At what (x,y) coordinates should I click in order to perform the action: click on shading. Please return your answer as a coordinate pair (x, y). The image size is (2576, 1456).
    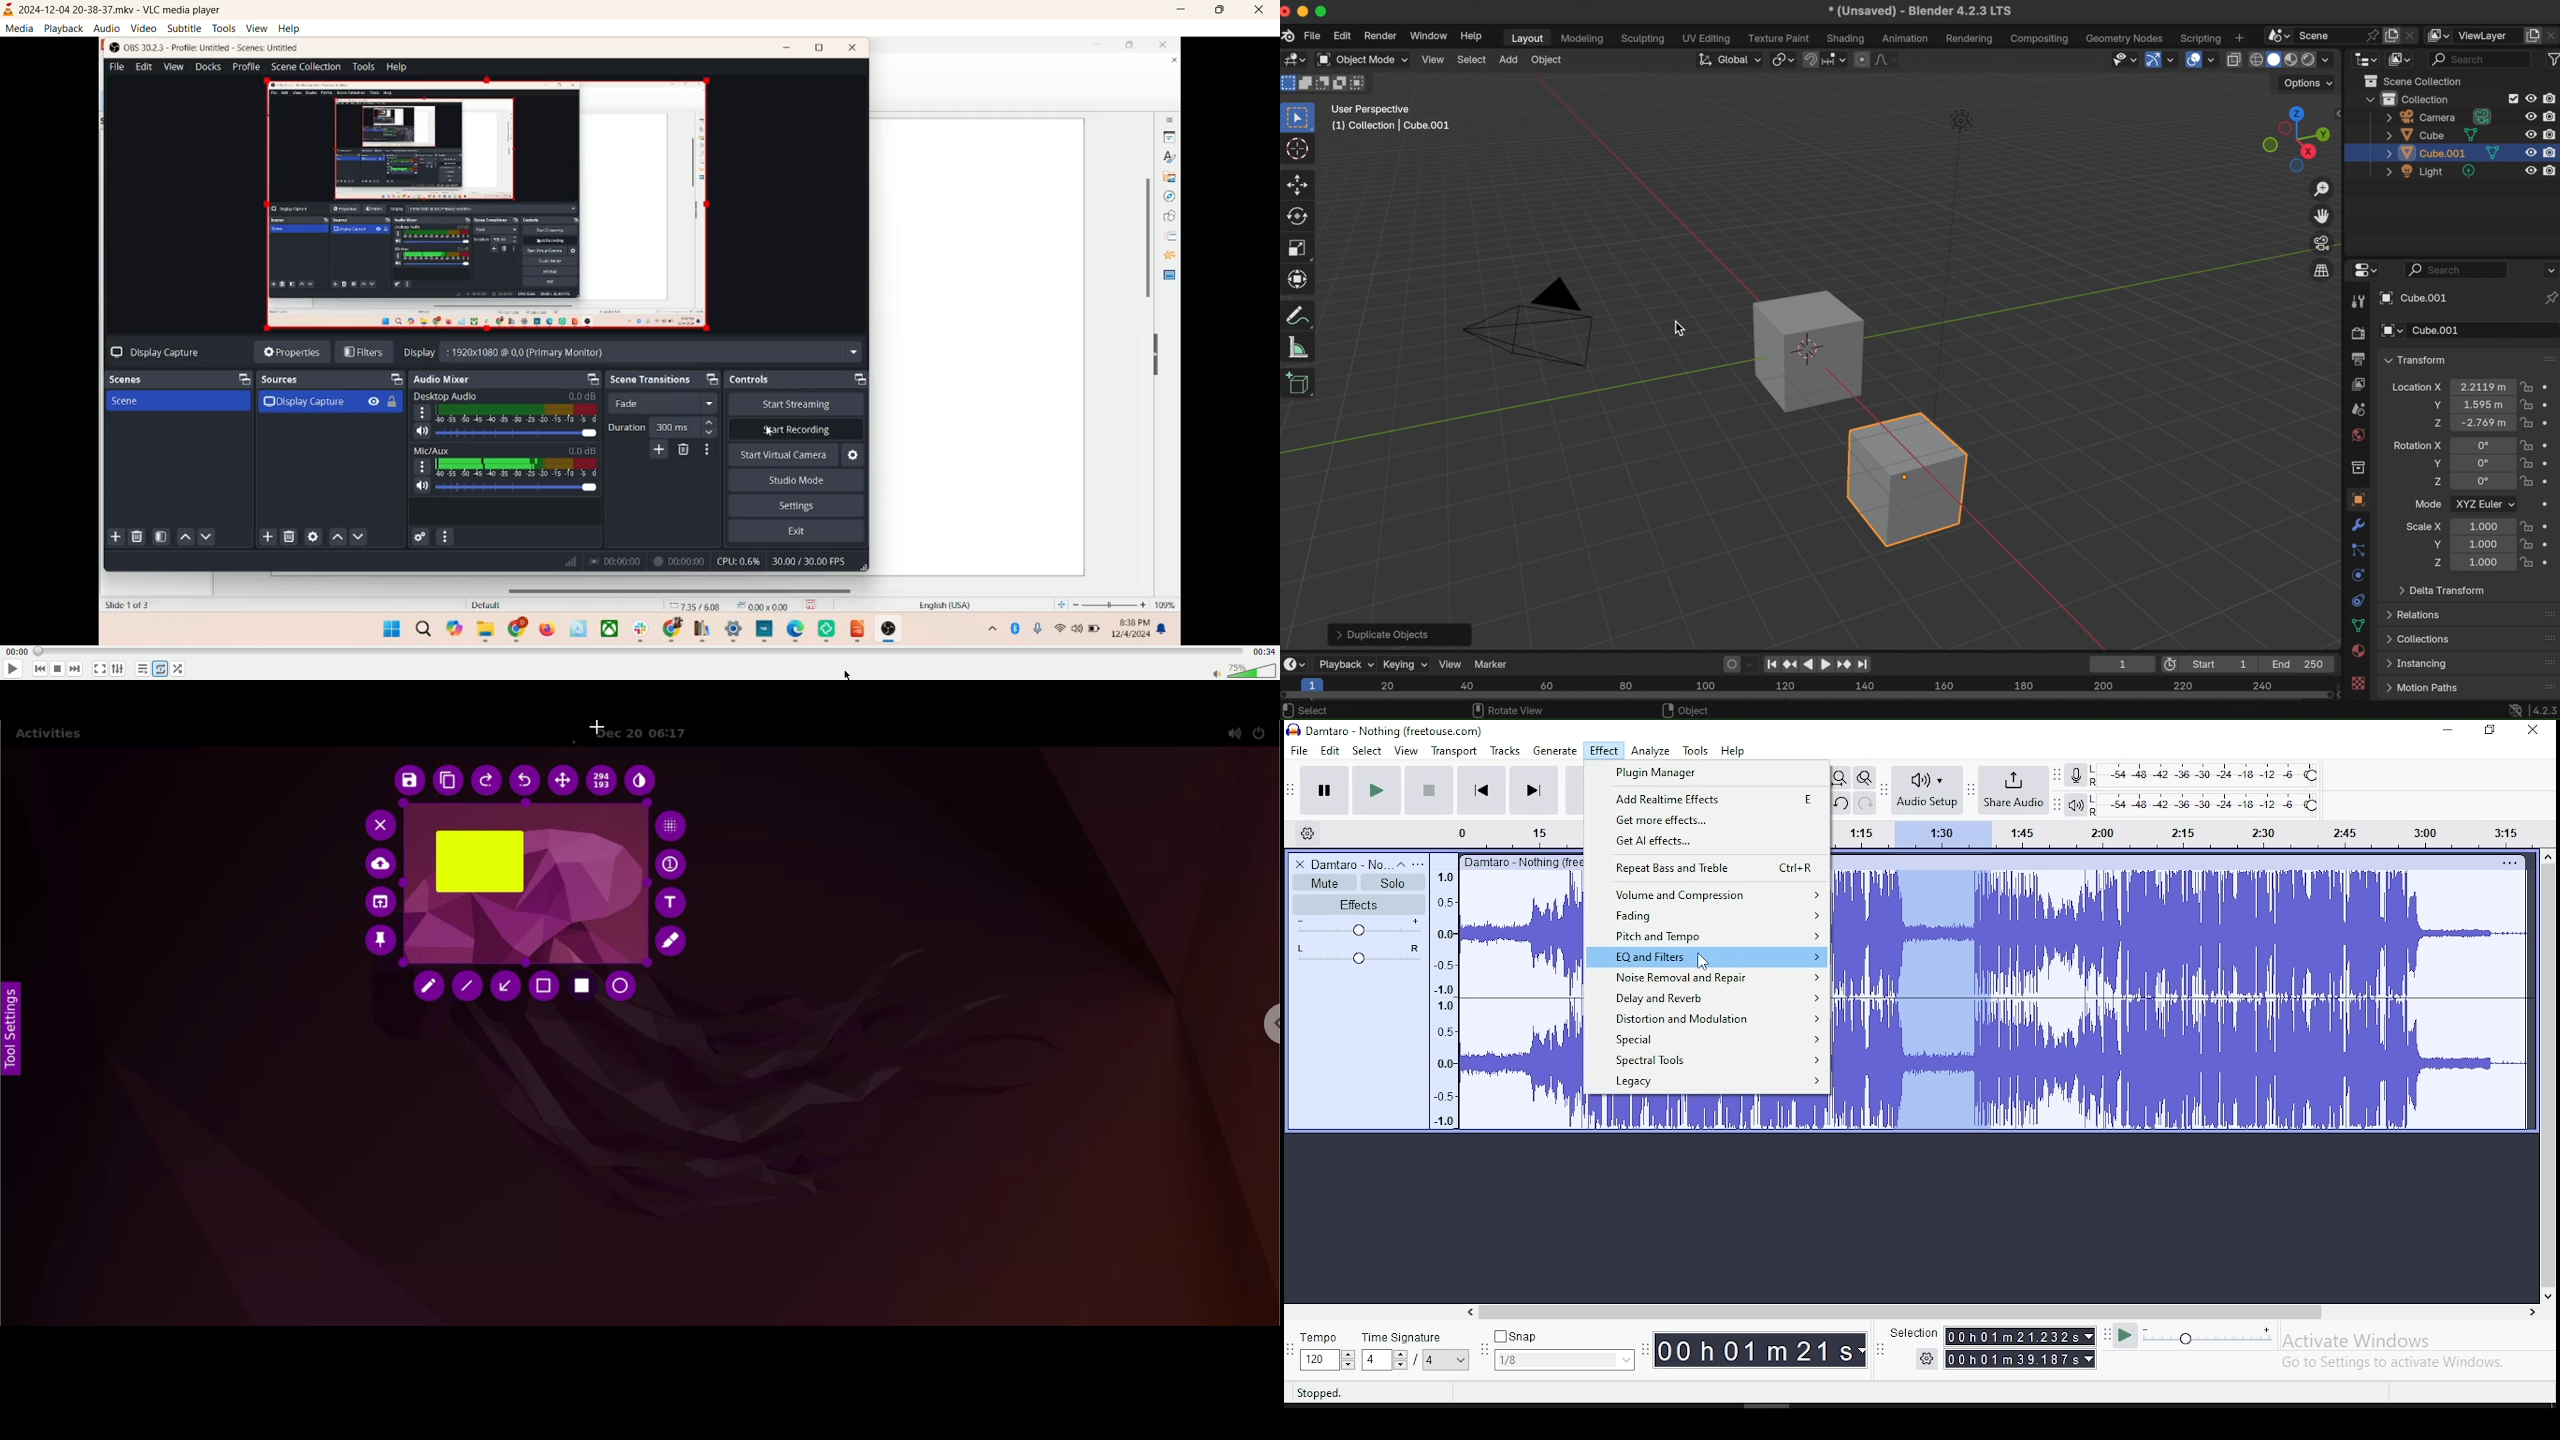
    Looking at the image, I should click on (2331, 59).